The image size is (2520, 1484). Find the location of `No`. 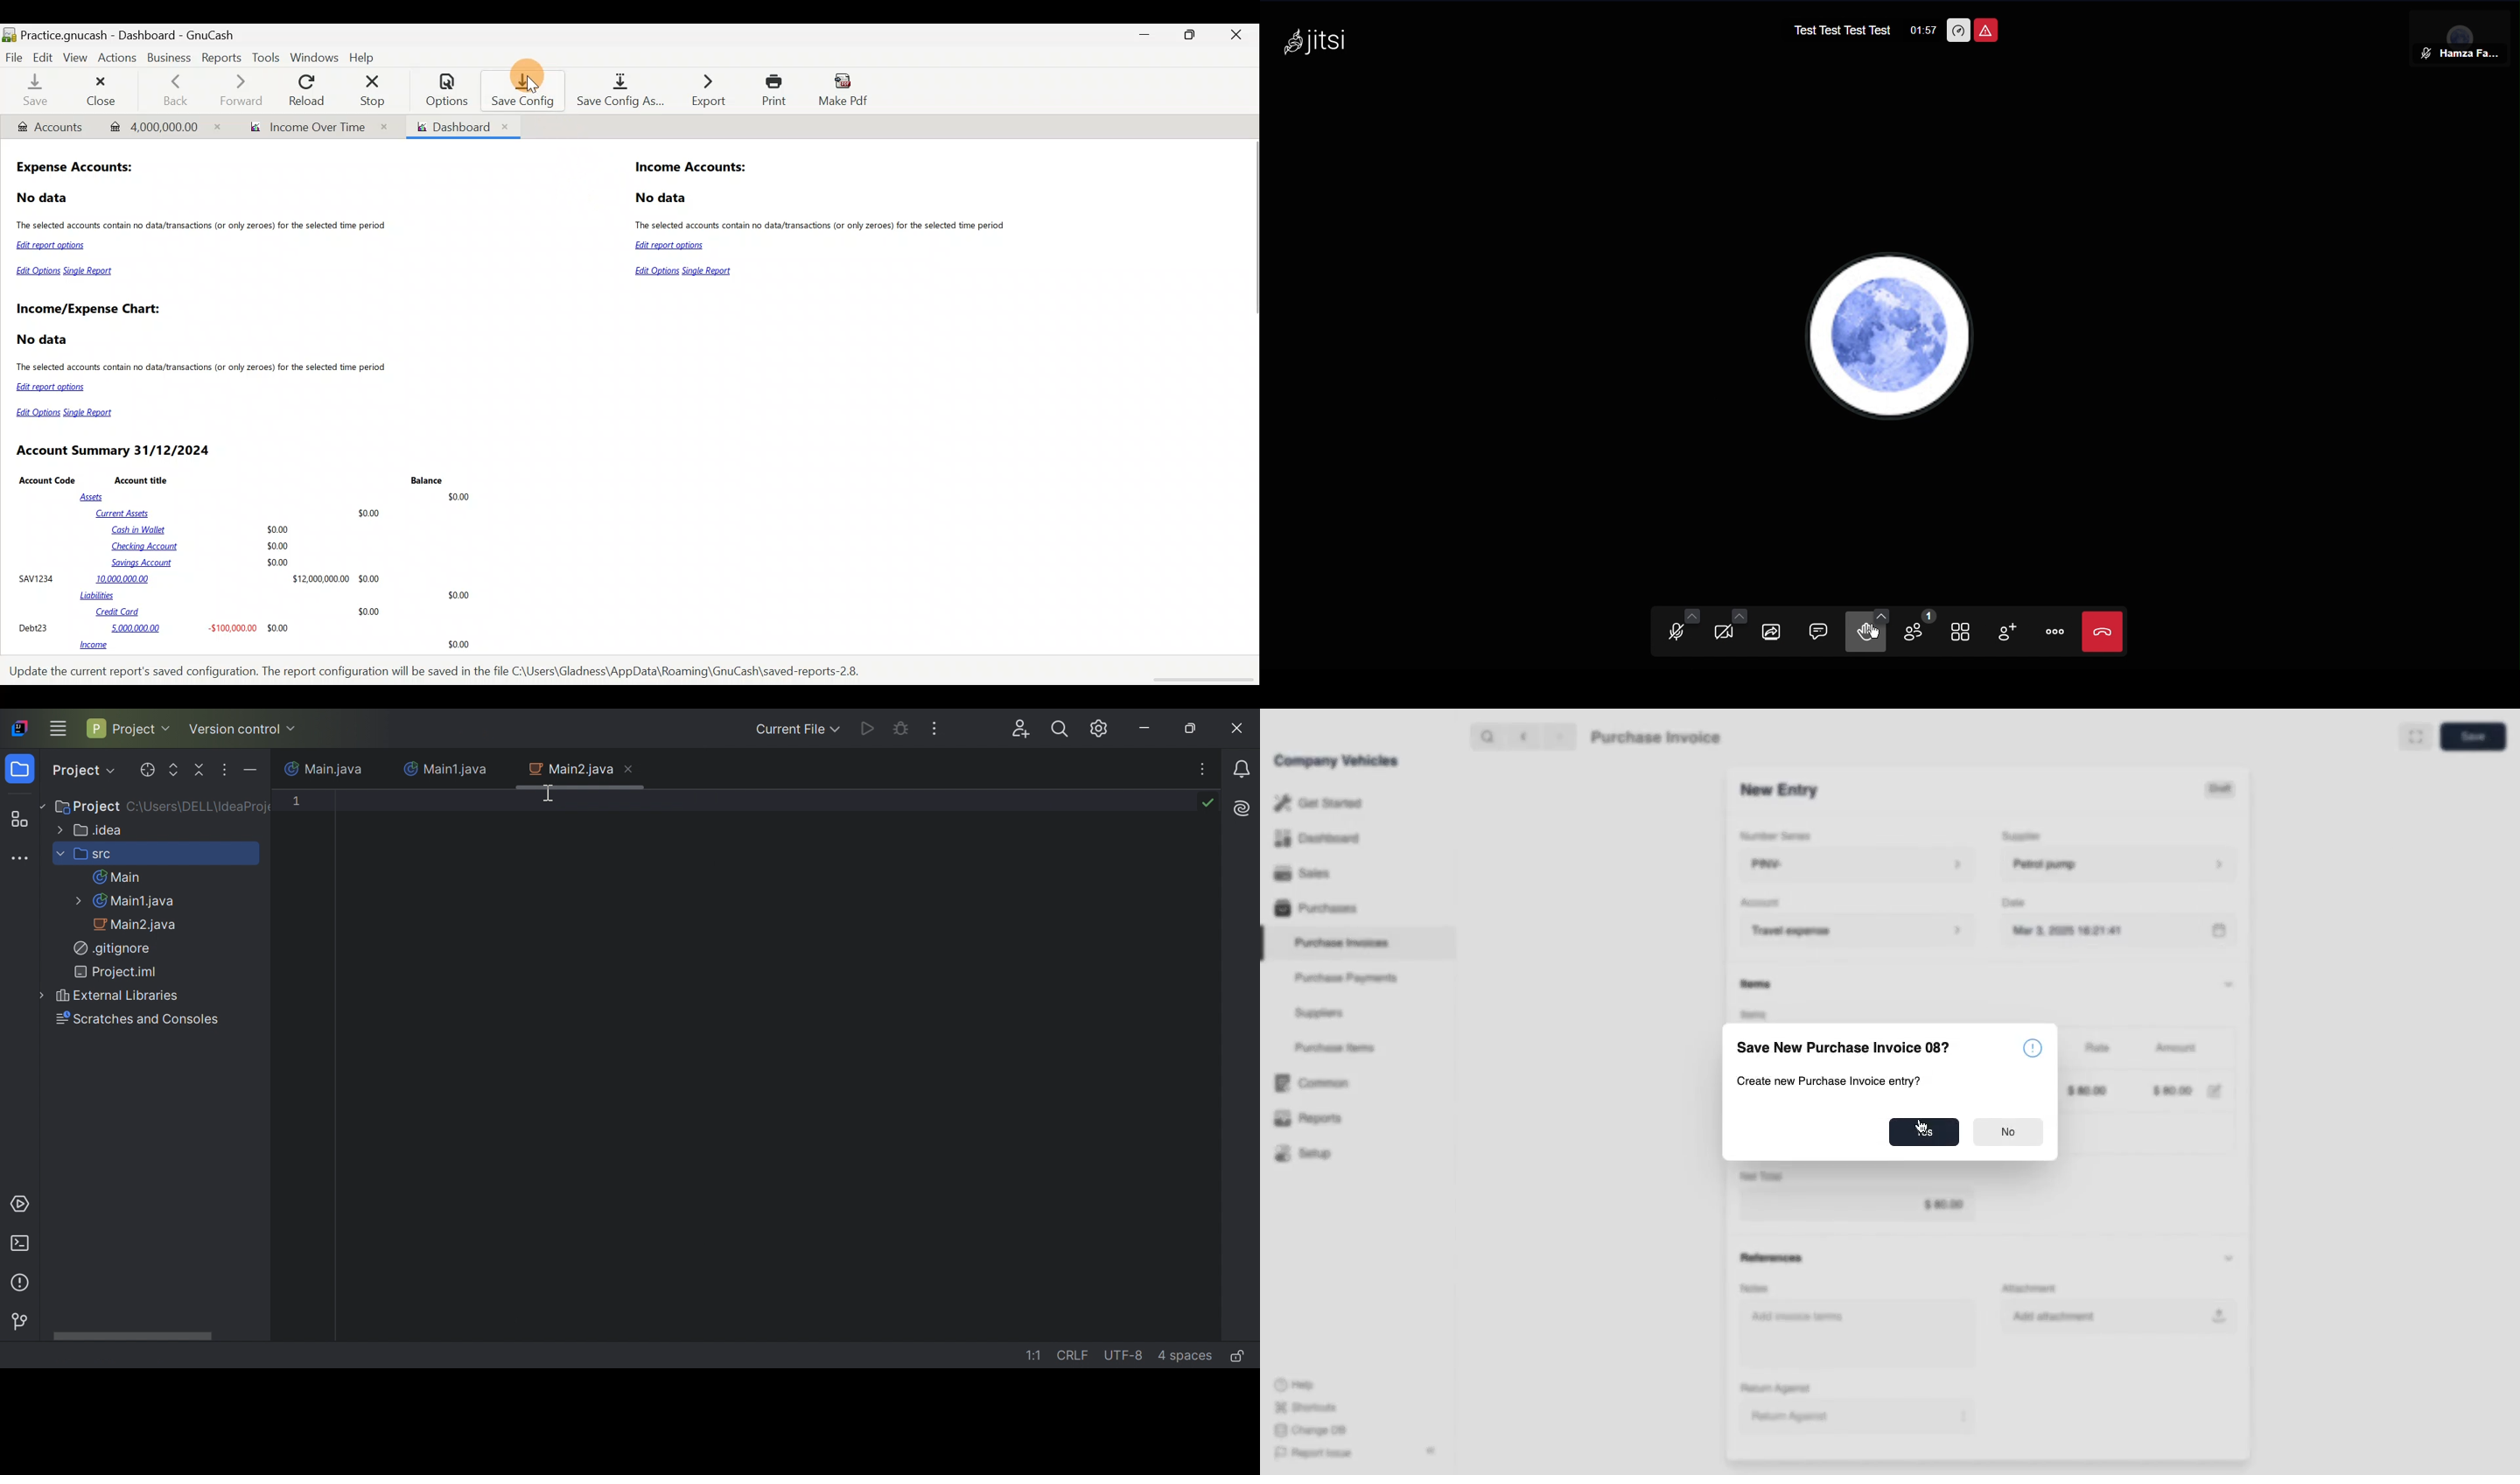

No is located at coordinates (2009, 1134).